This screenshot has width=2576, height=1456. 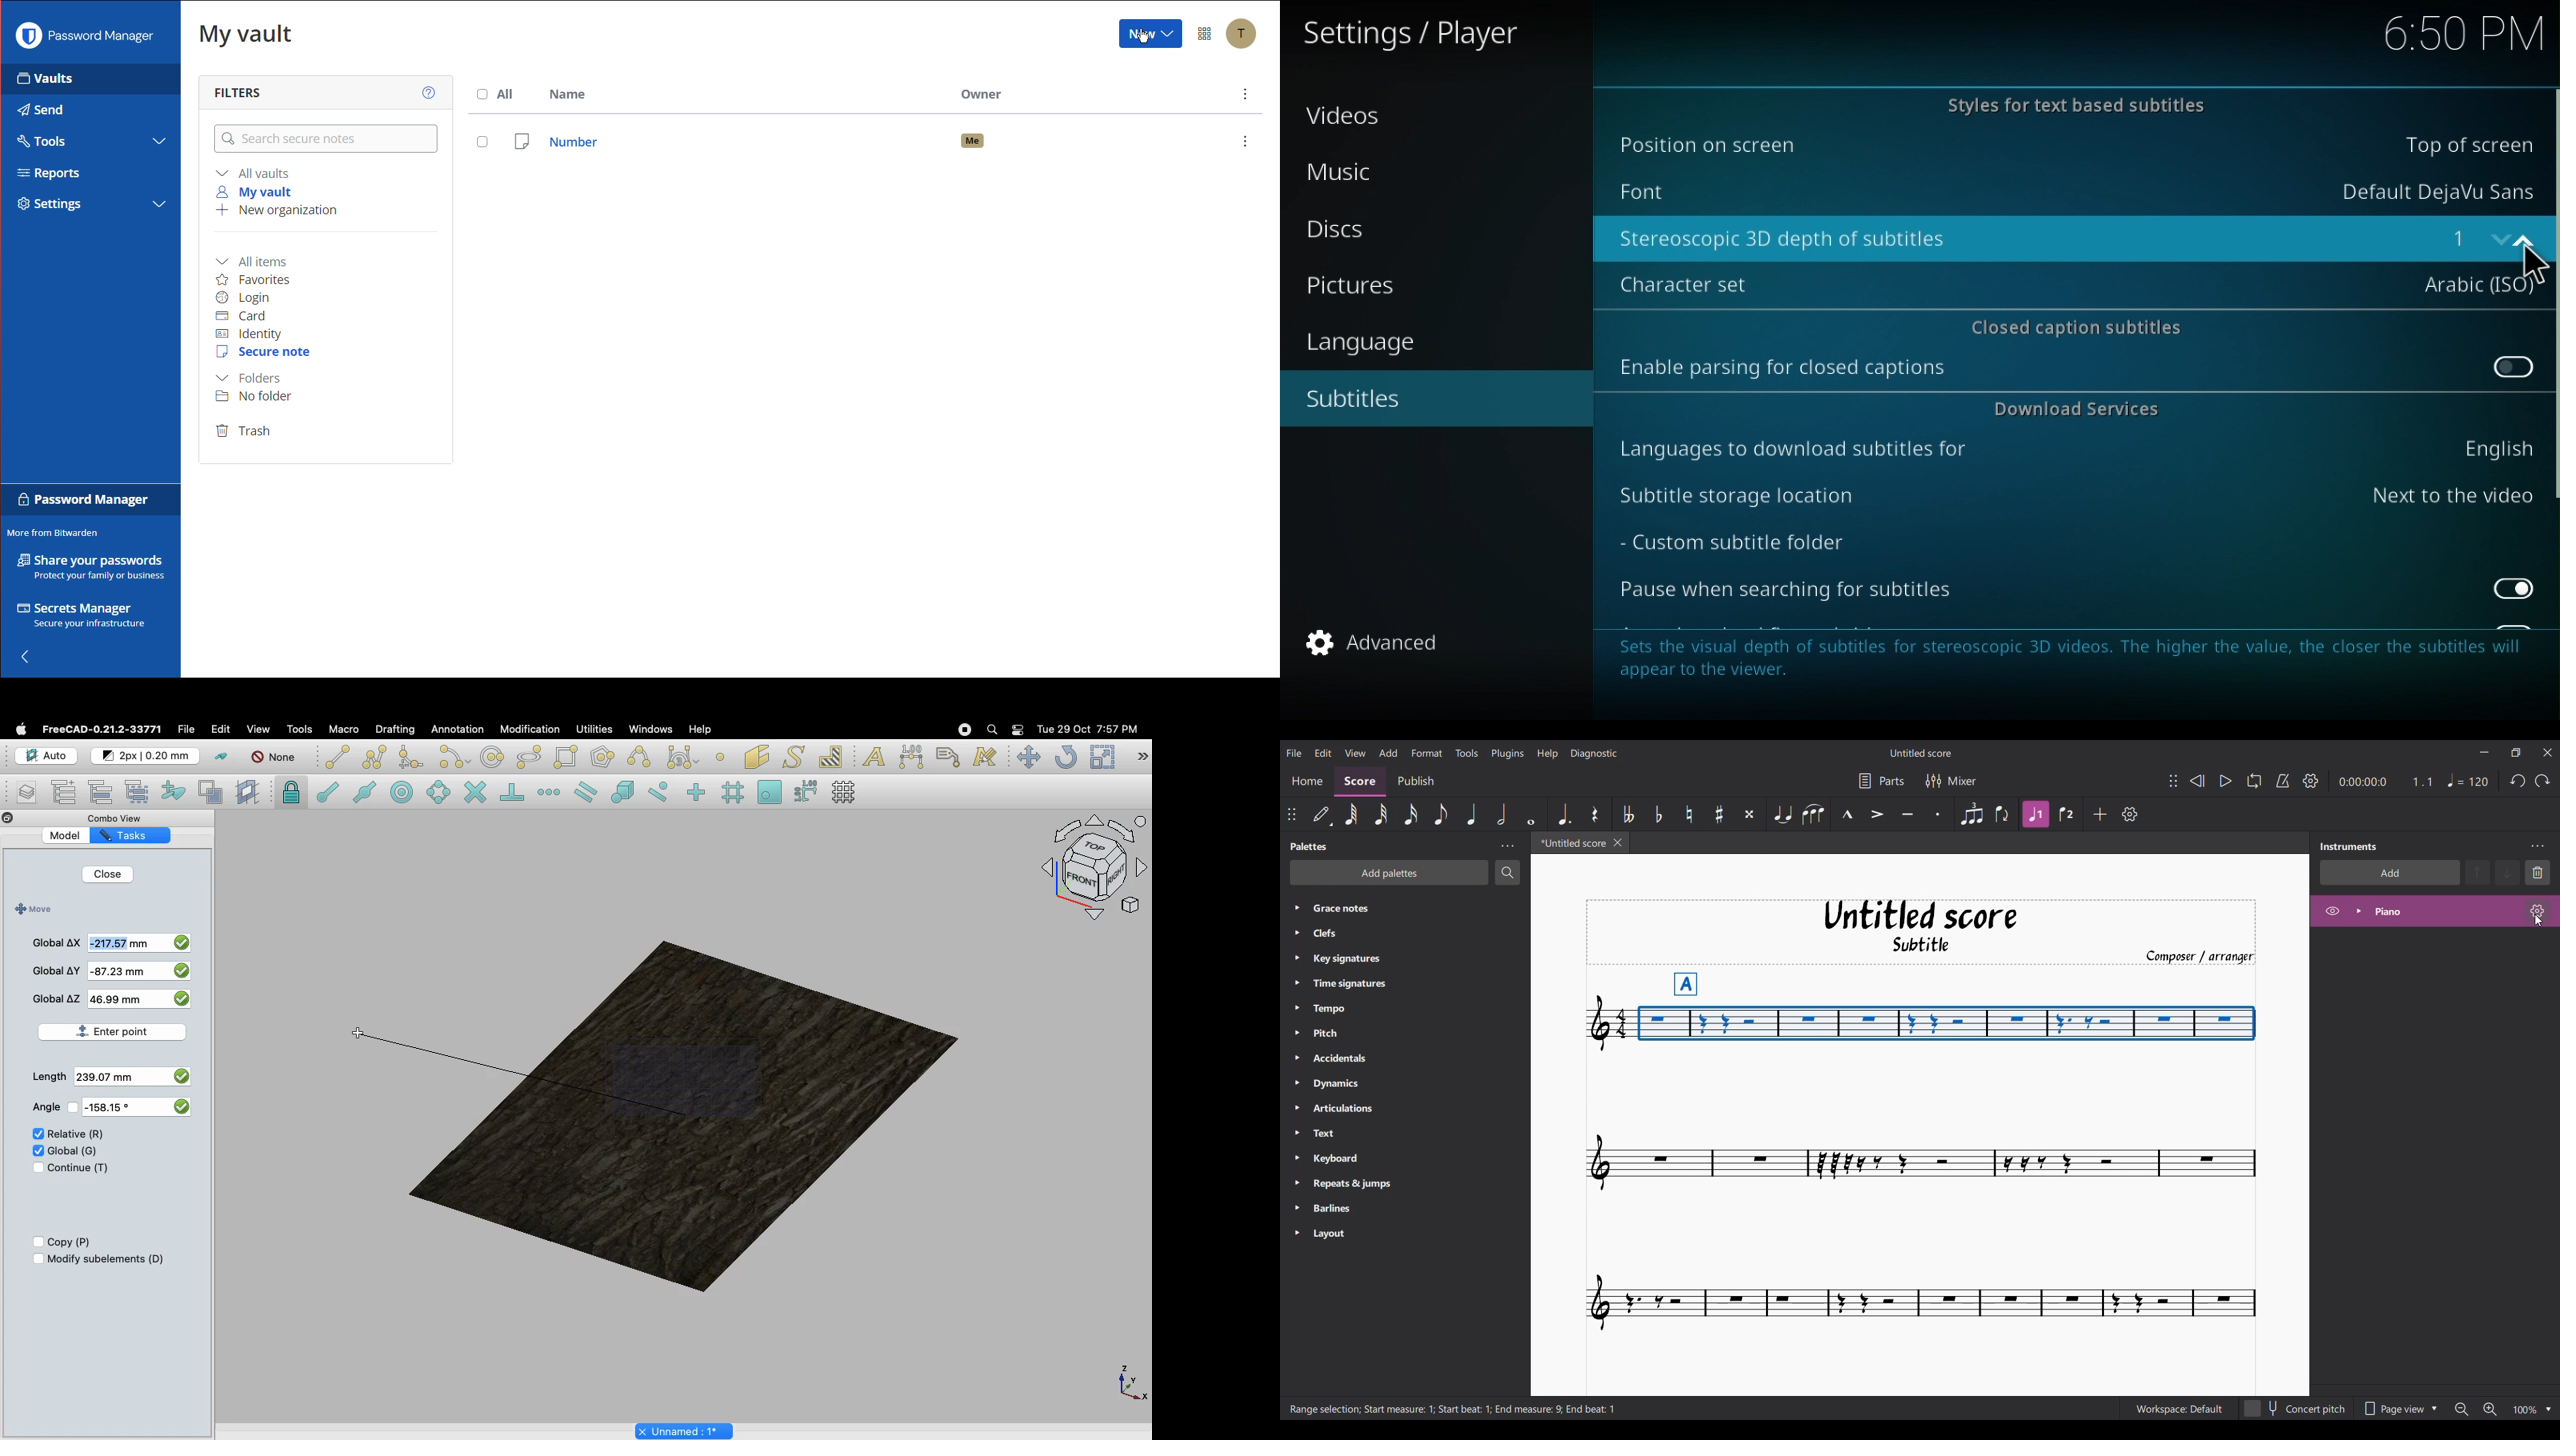 What do you see at coordinates (2489, 1409) in the screenshot?
I see `Zoom in` at bounding box center [2489, 1409].